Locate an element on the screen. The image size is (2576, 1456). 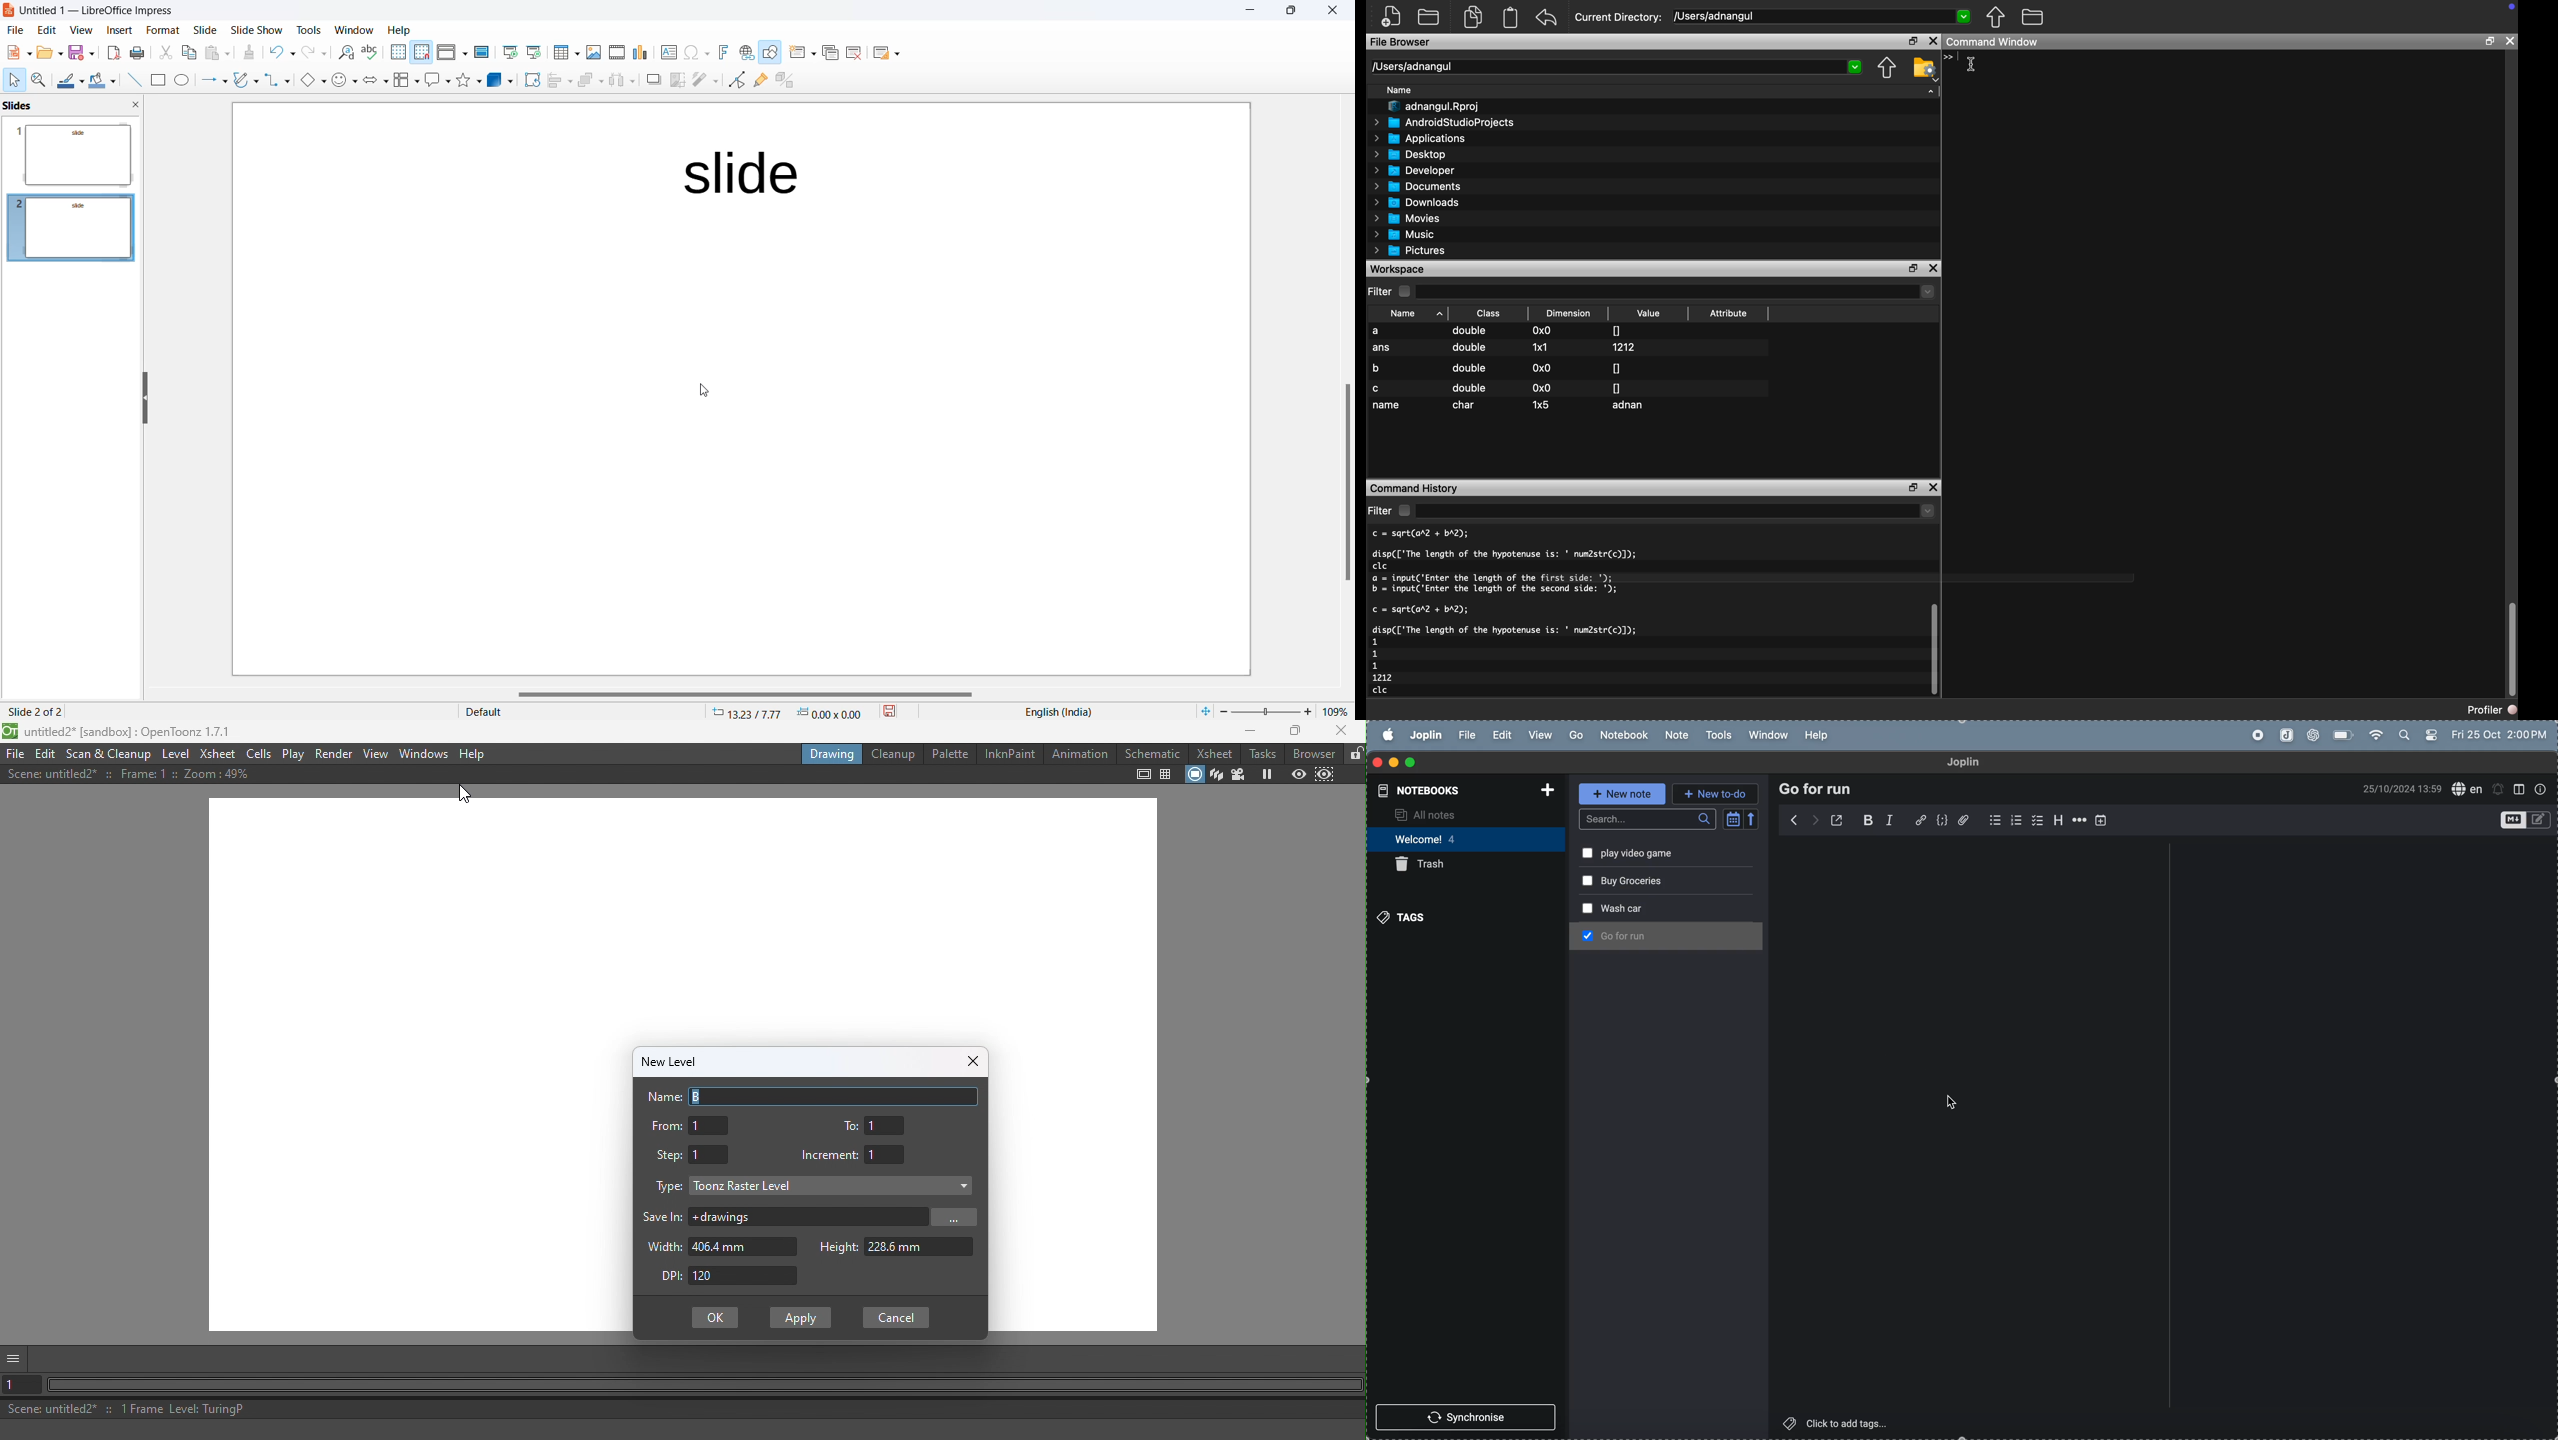
file is located at coordinates (1464, 734).